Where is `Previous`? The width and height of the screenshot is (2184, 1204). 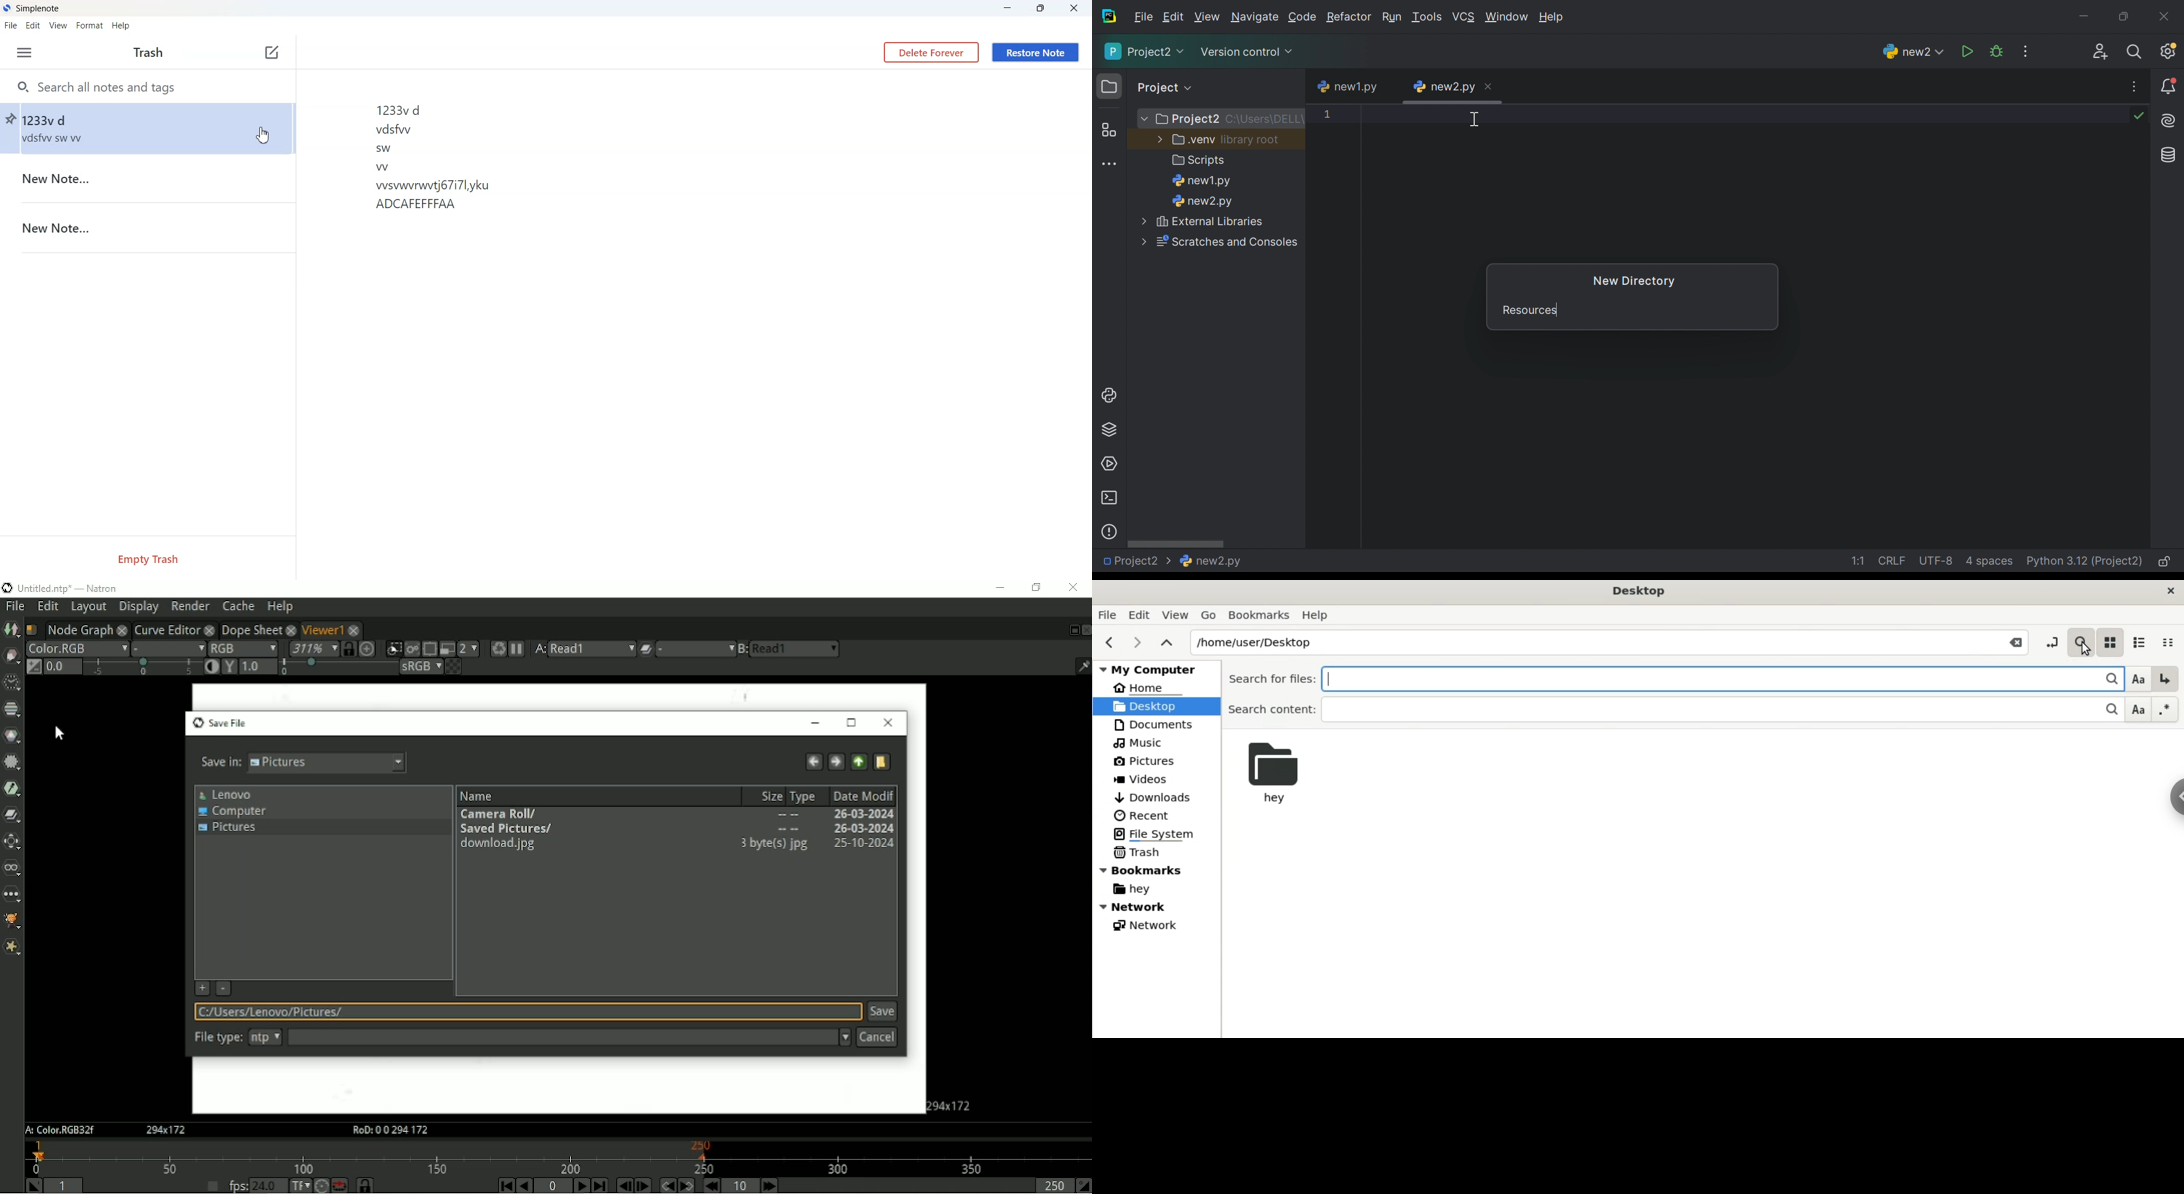 Previous is located at coordinates (1107, 643).